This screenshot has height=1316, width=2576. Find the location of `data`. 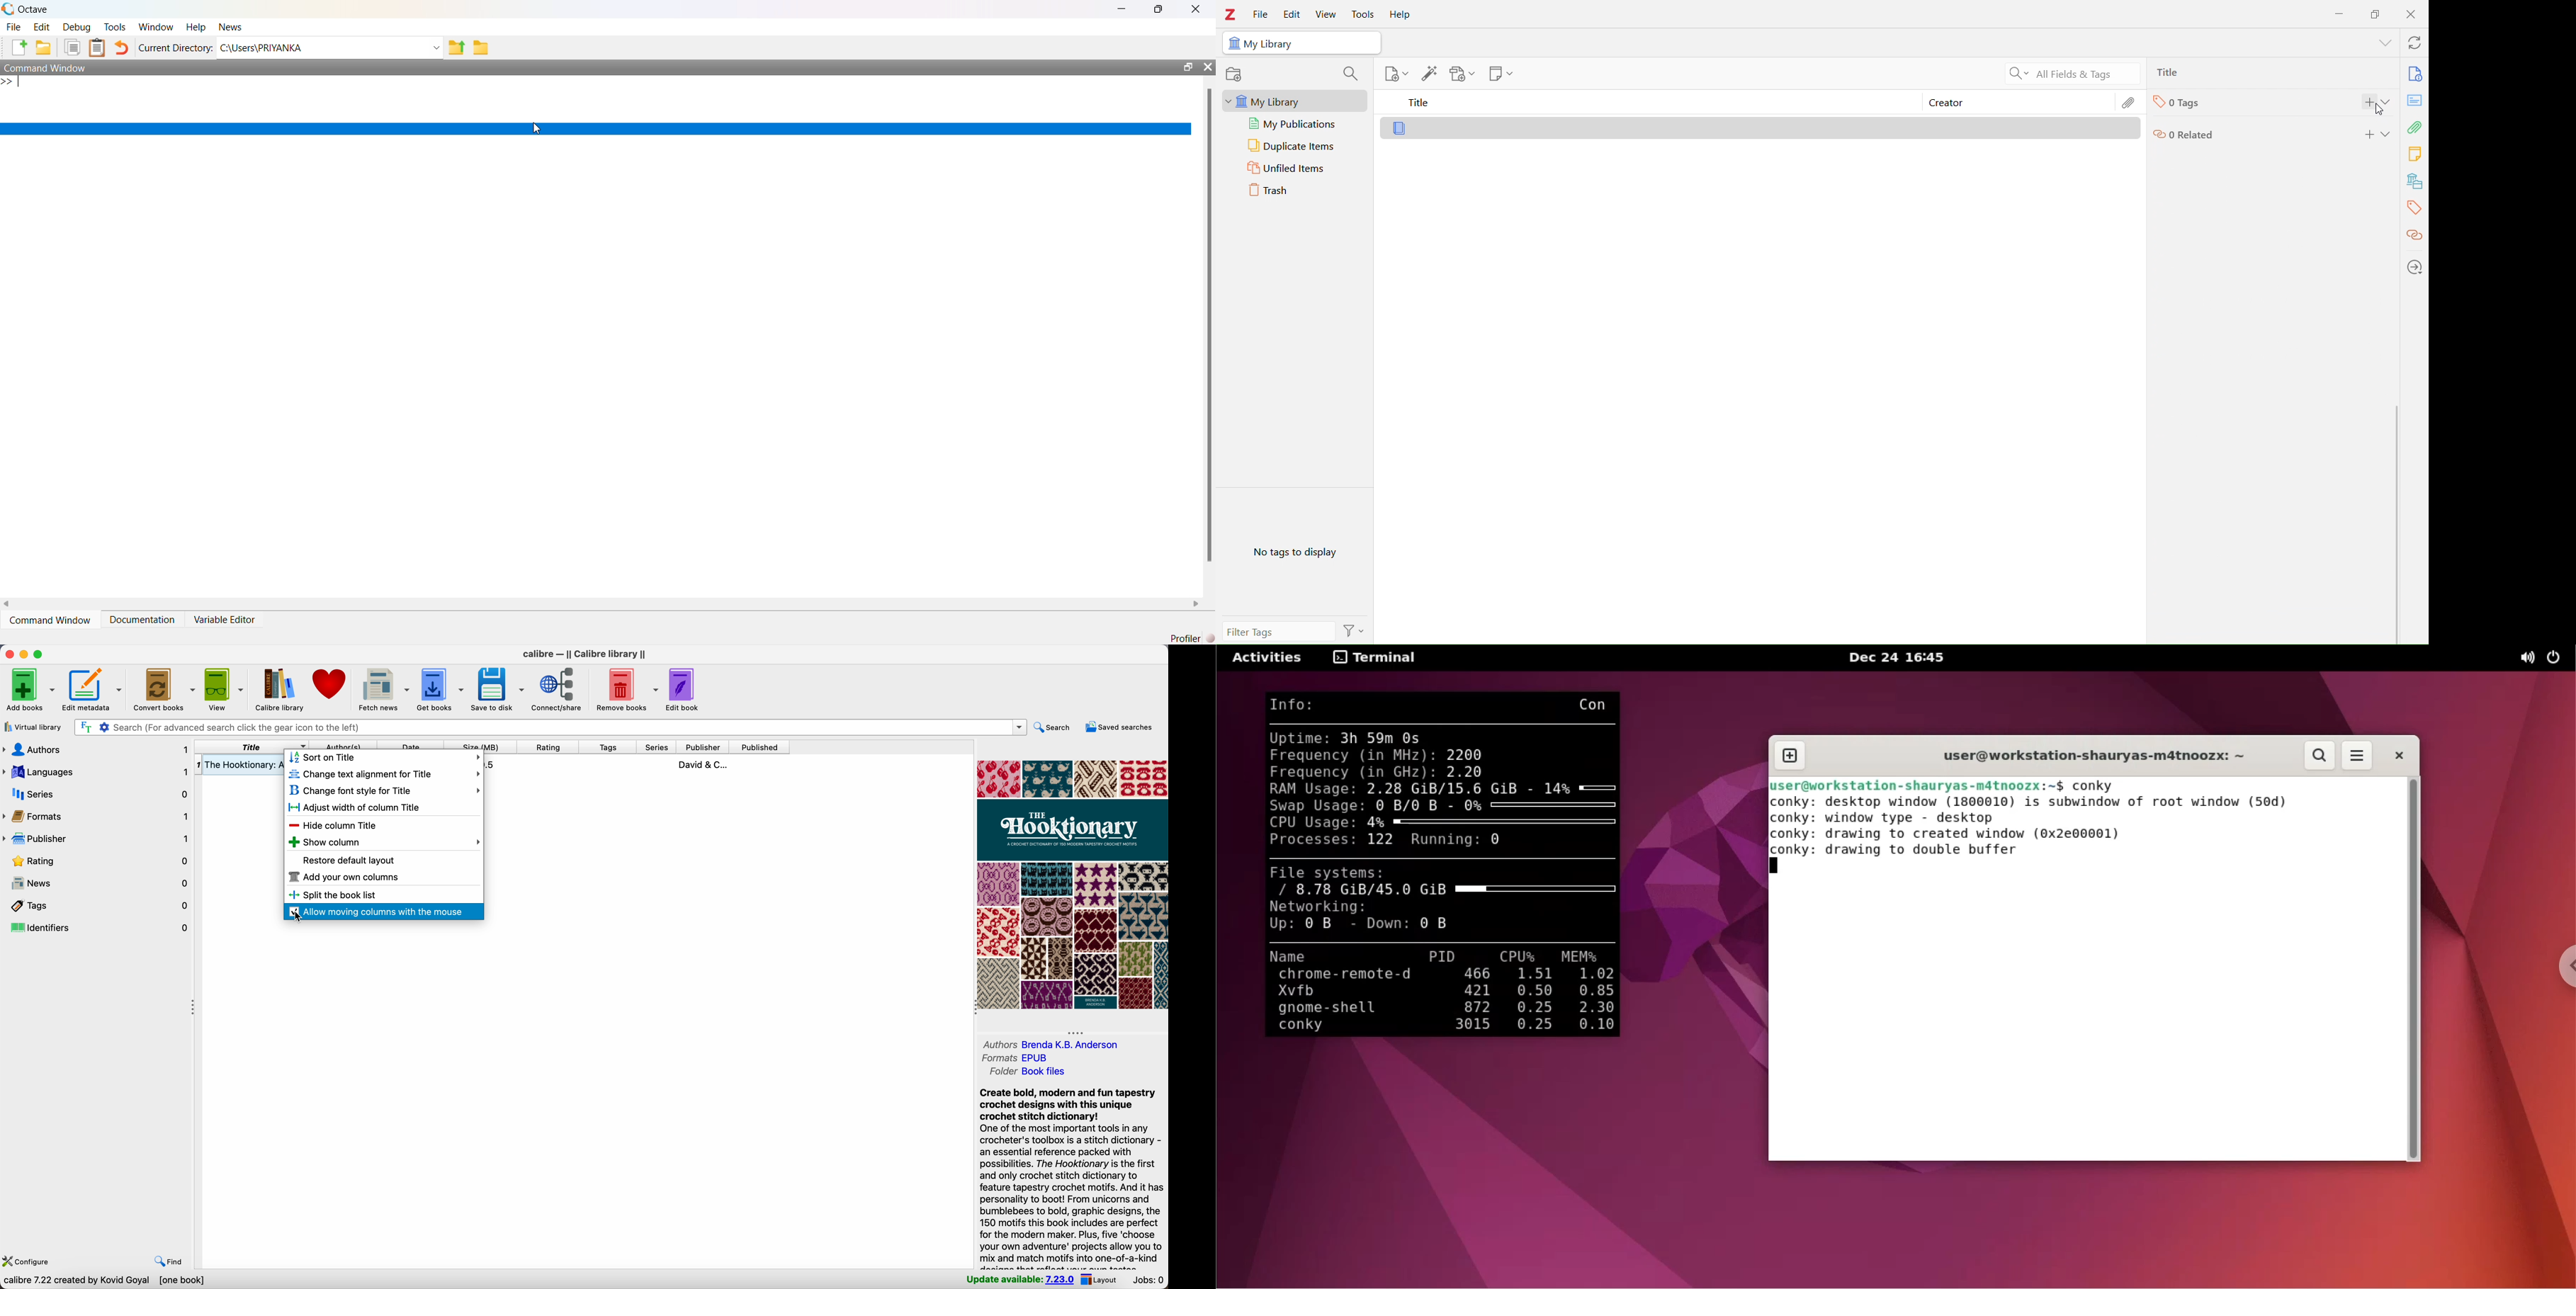

data is located at coordinates (107, 1282).